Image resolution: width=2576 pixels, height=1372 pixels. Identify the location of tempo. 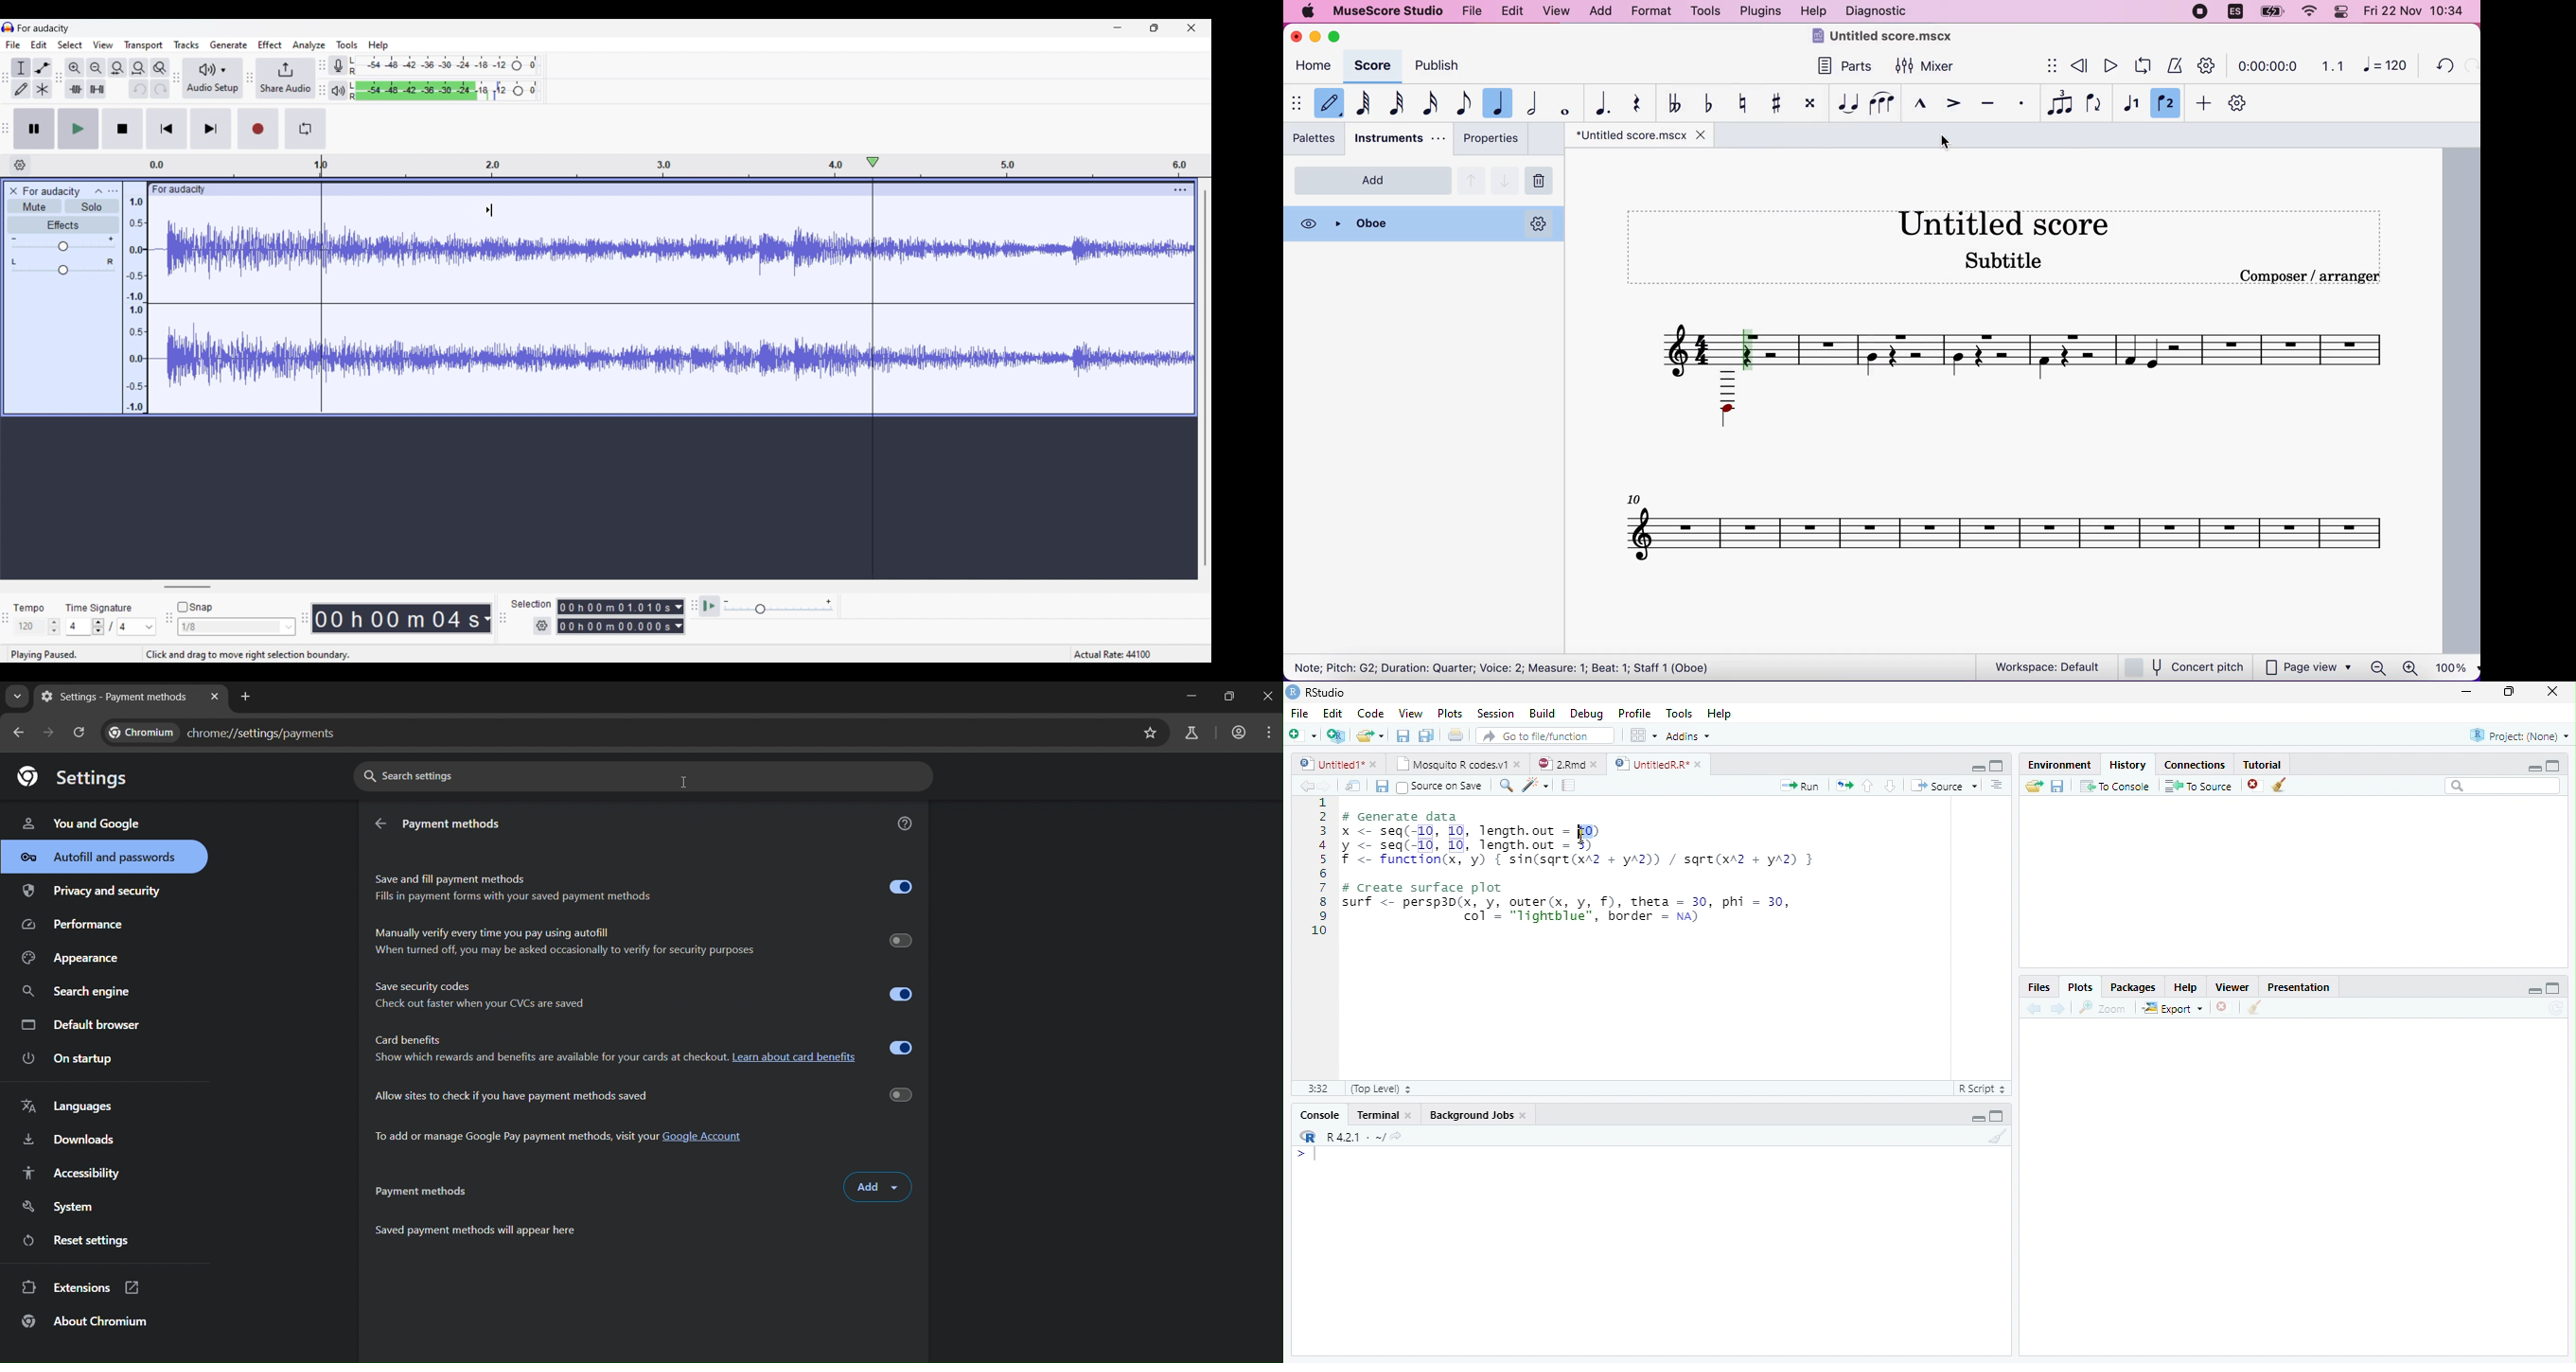
(29, 608).